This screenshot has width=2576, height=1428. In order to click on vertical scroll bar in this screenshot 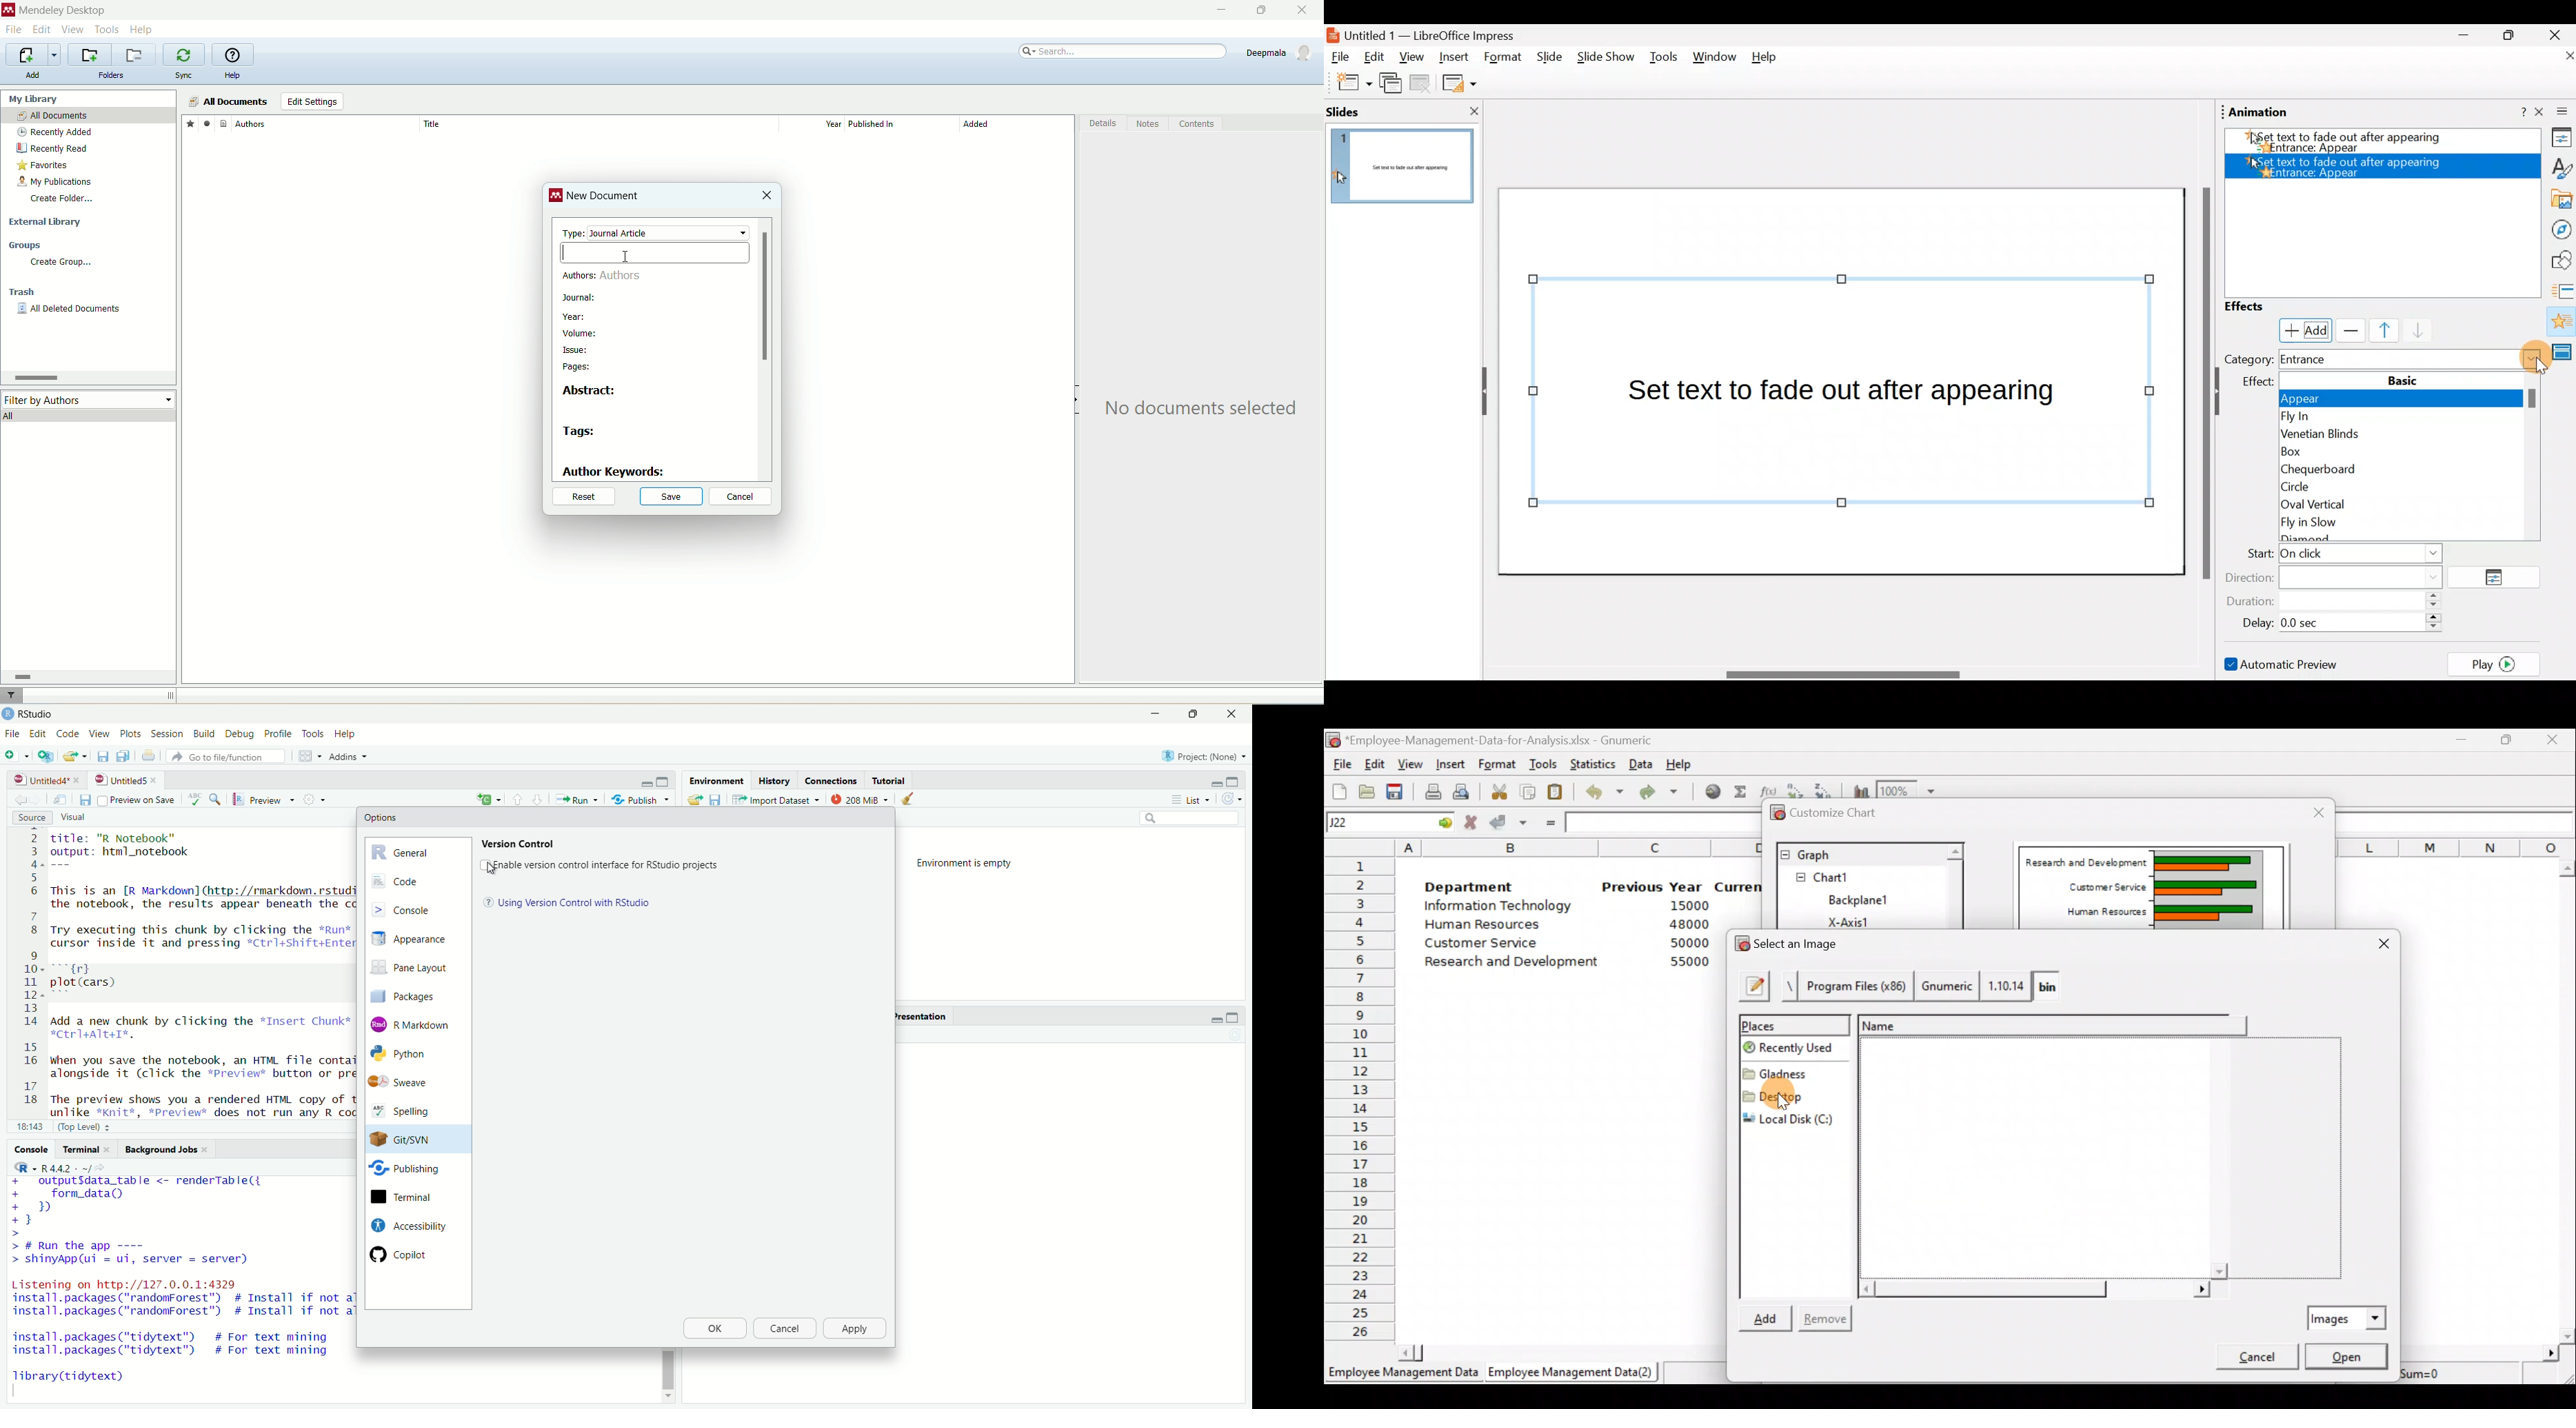, I will do `click(765, 348)`.